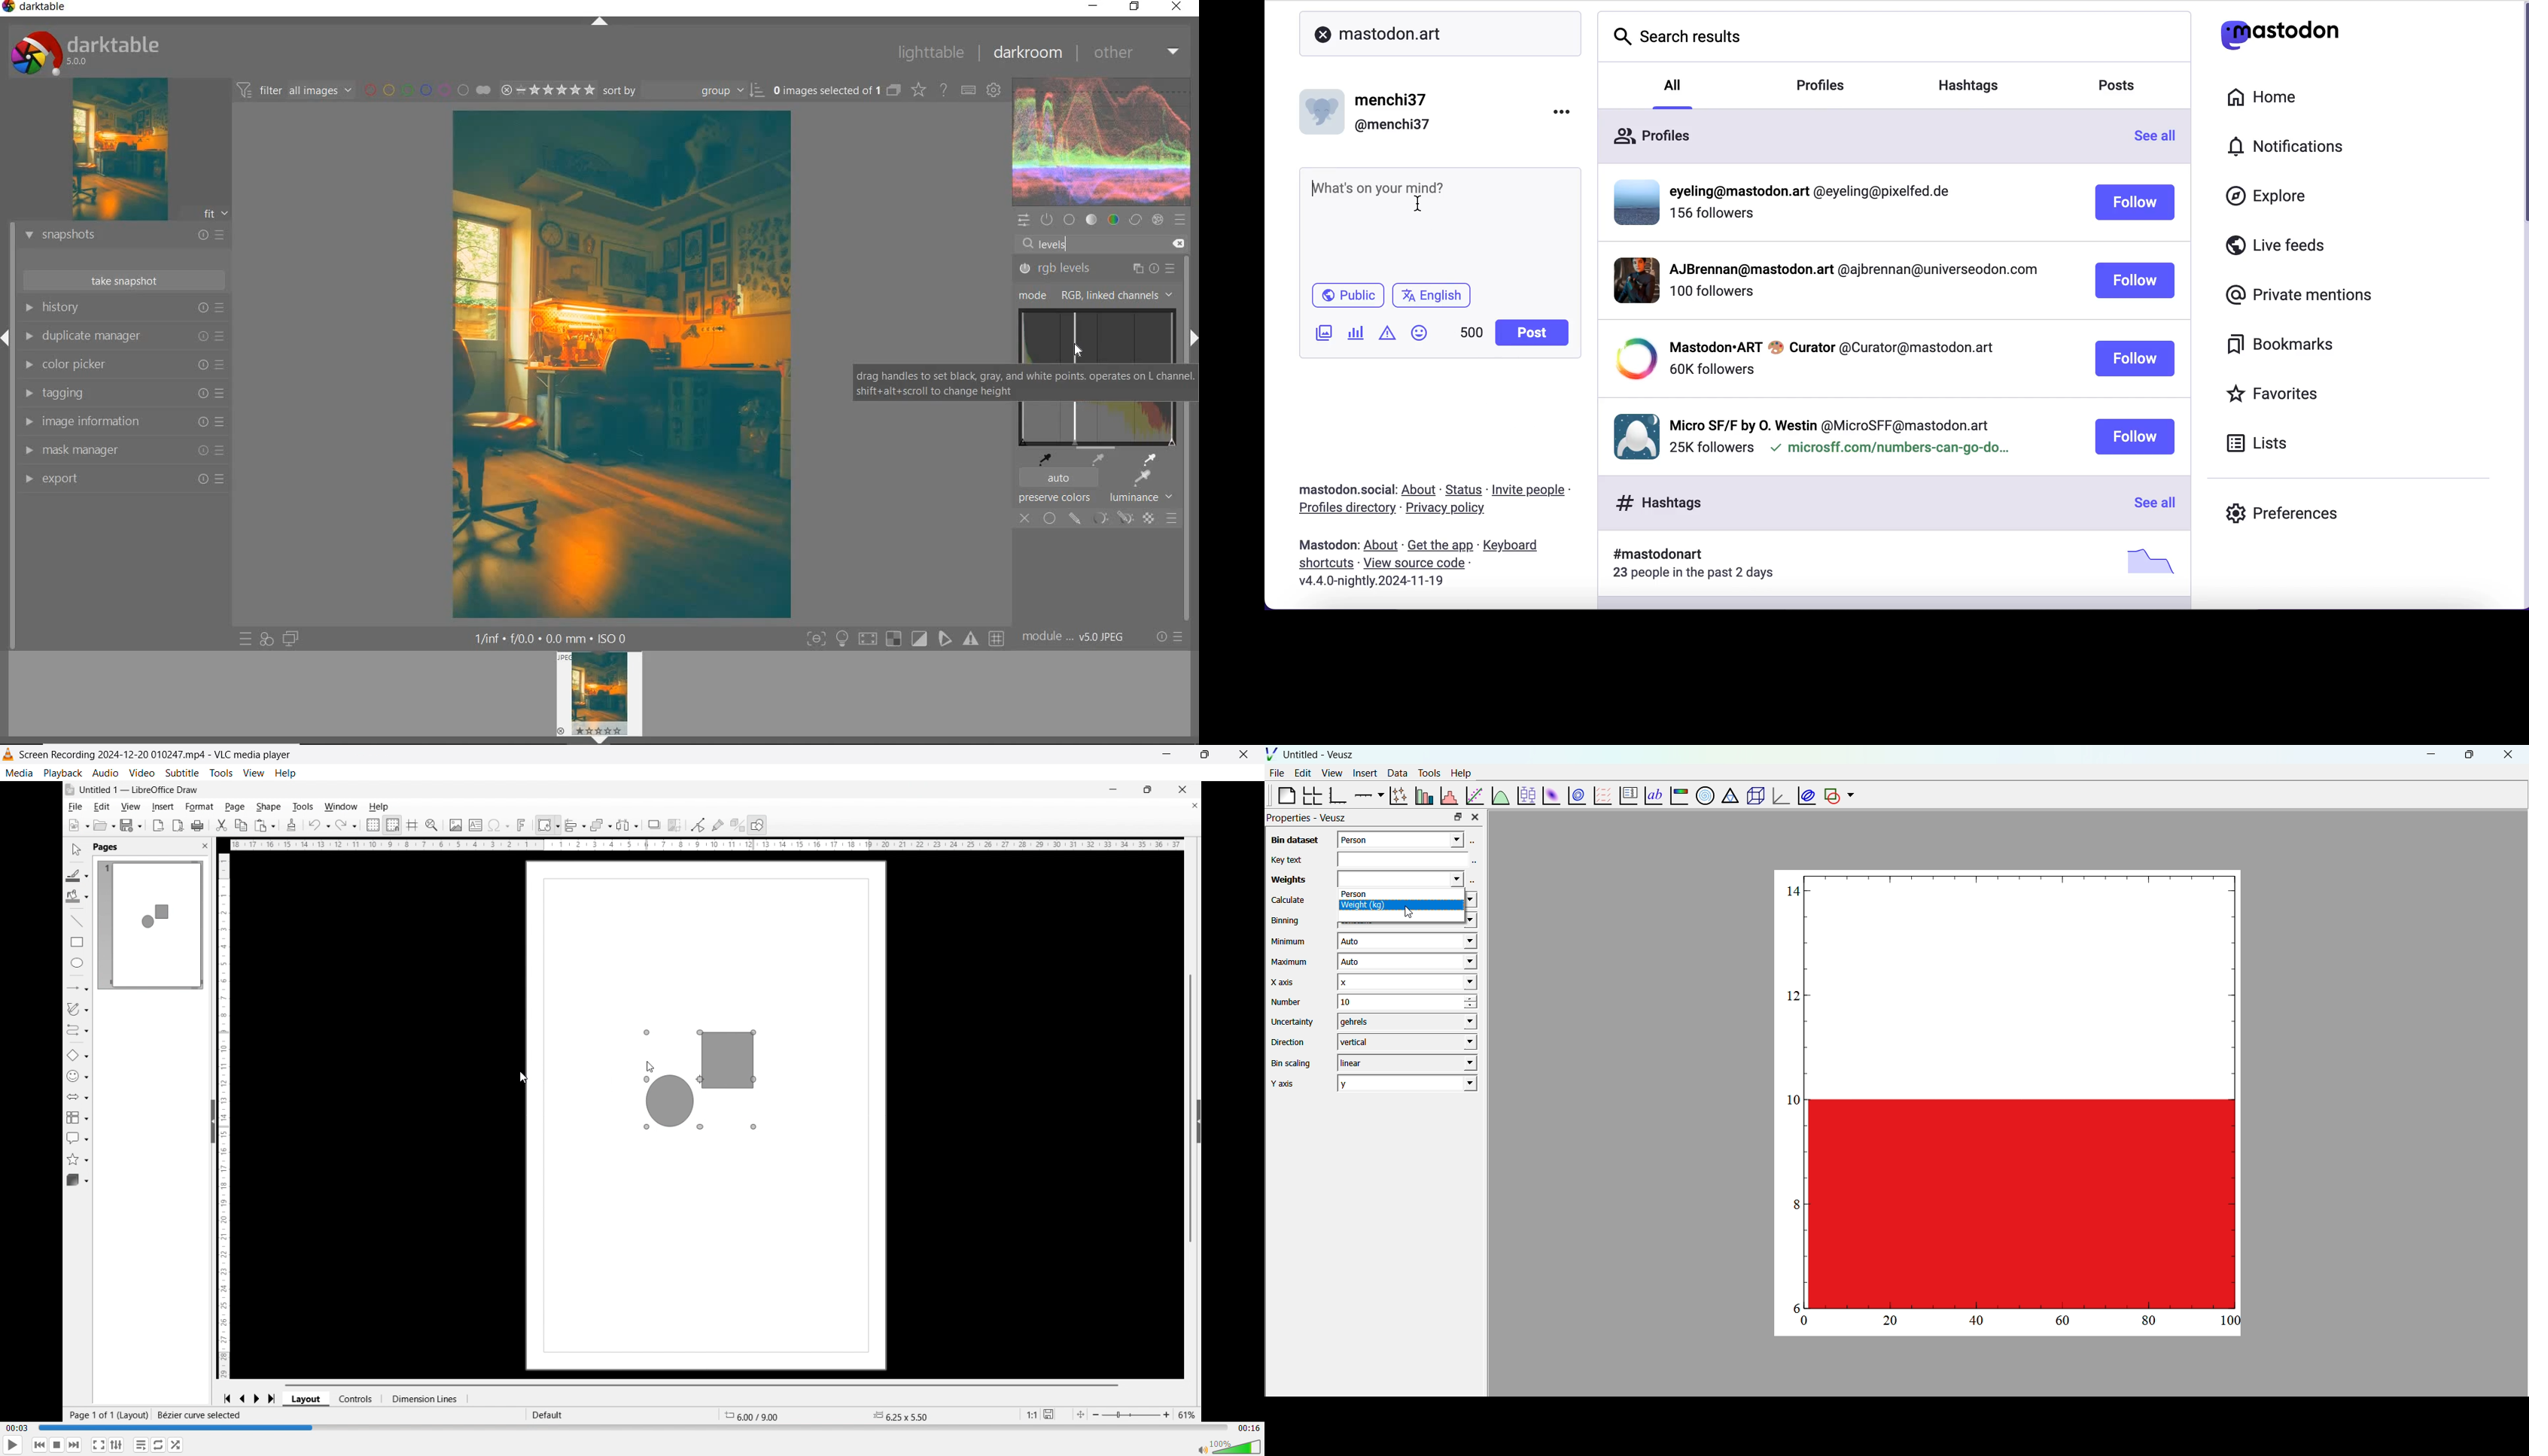 Image resolution: width=2548 pixels, height=1456 pixels. I want to click on text label, so click(1652, 794).